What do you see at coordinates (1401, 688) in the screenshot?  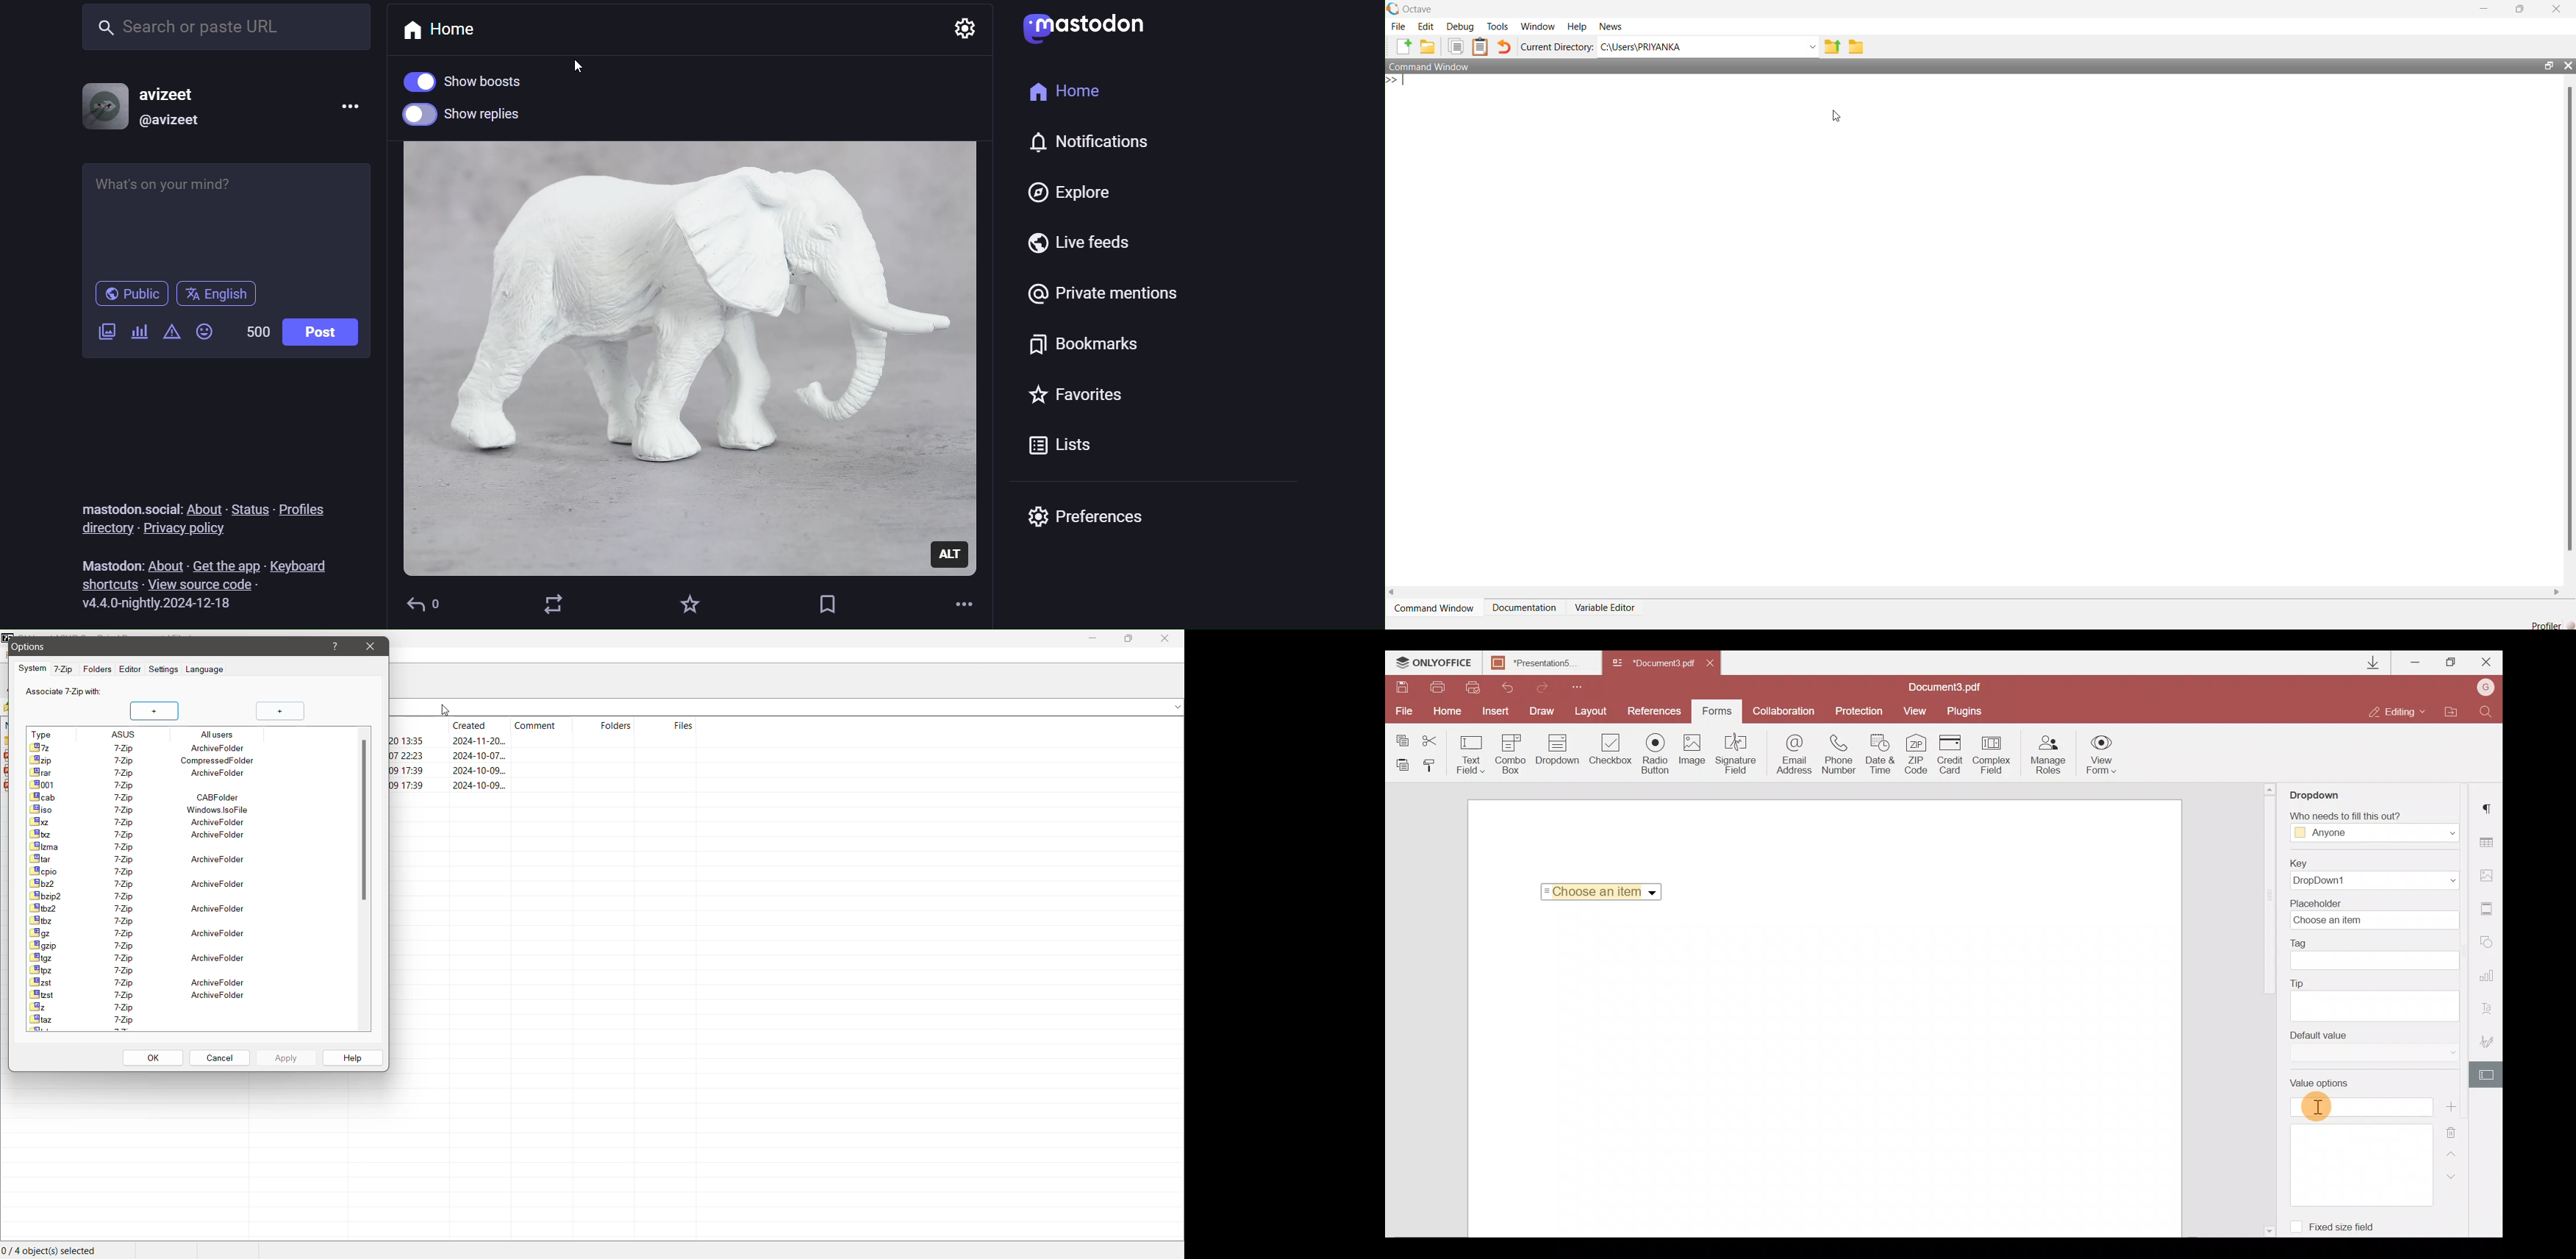 I see `Save` at bounding box center [1401, 688].